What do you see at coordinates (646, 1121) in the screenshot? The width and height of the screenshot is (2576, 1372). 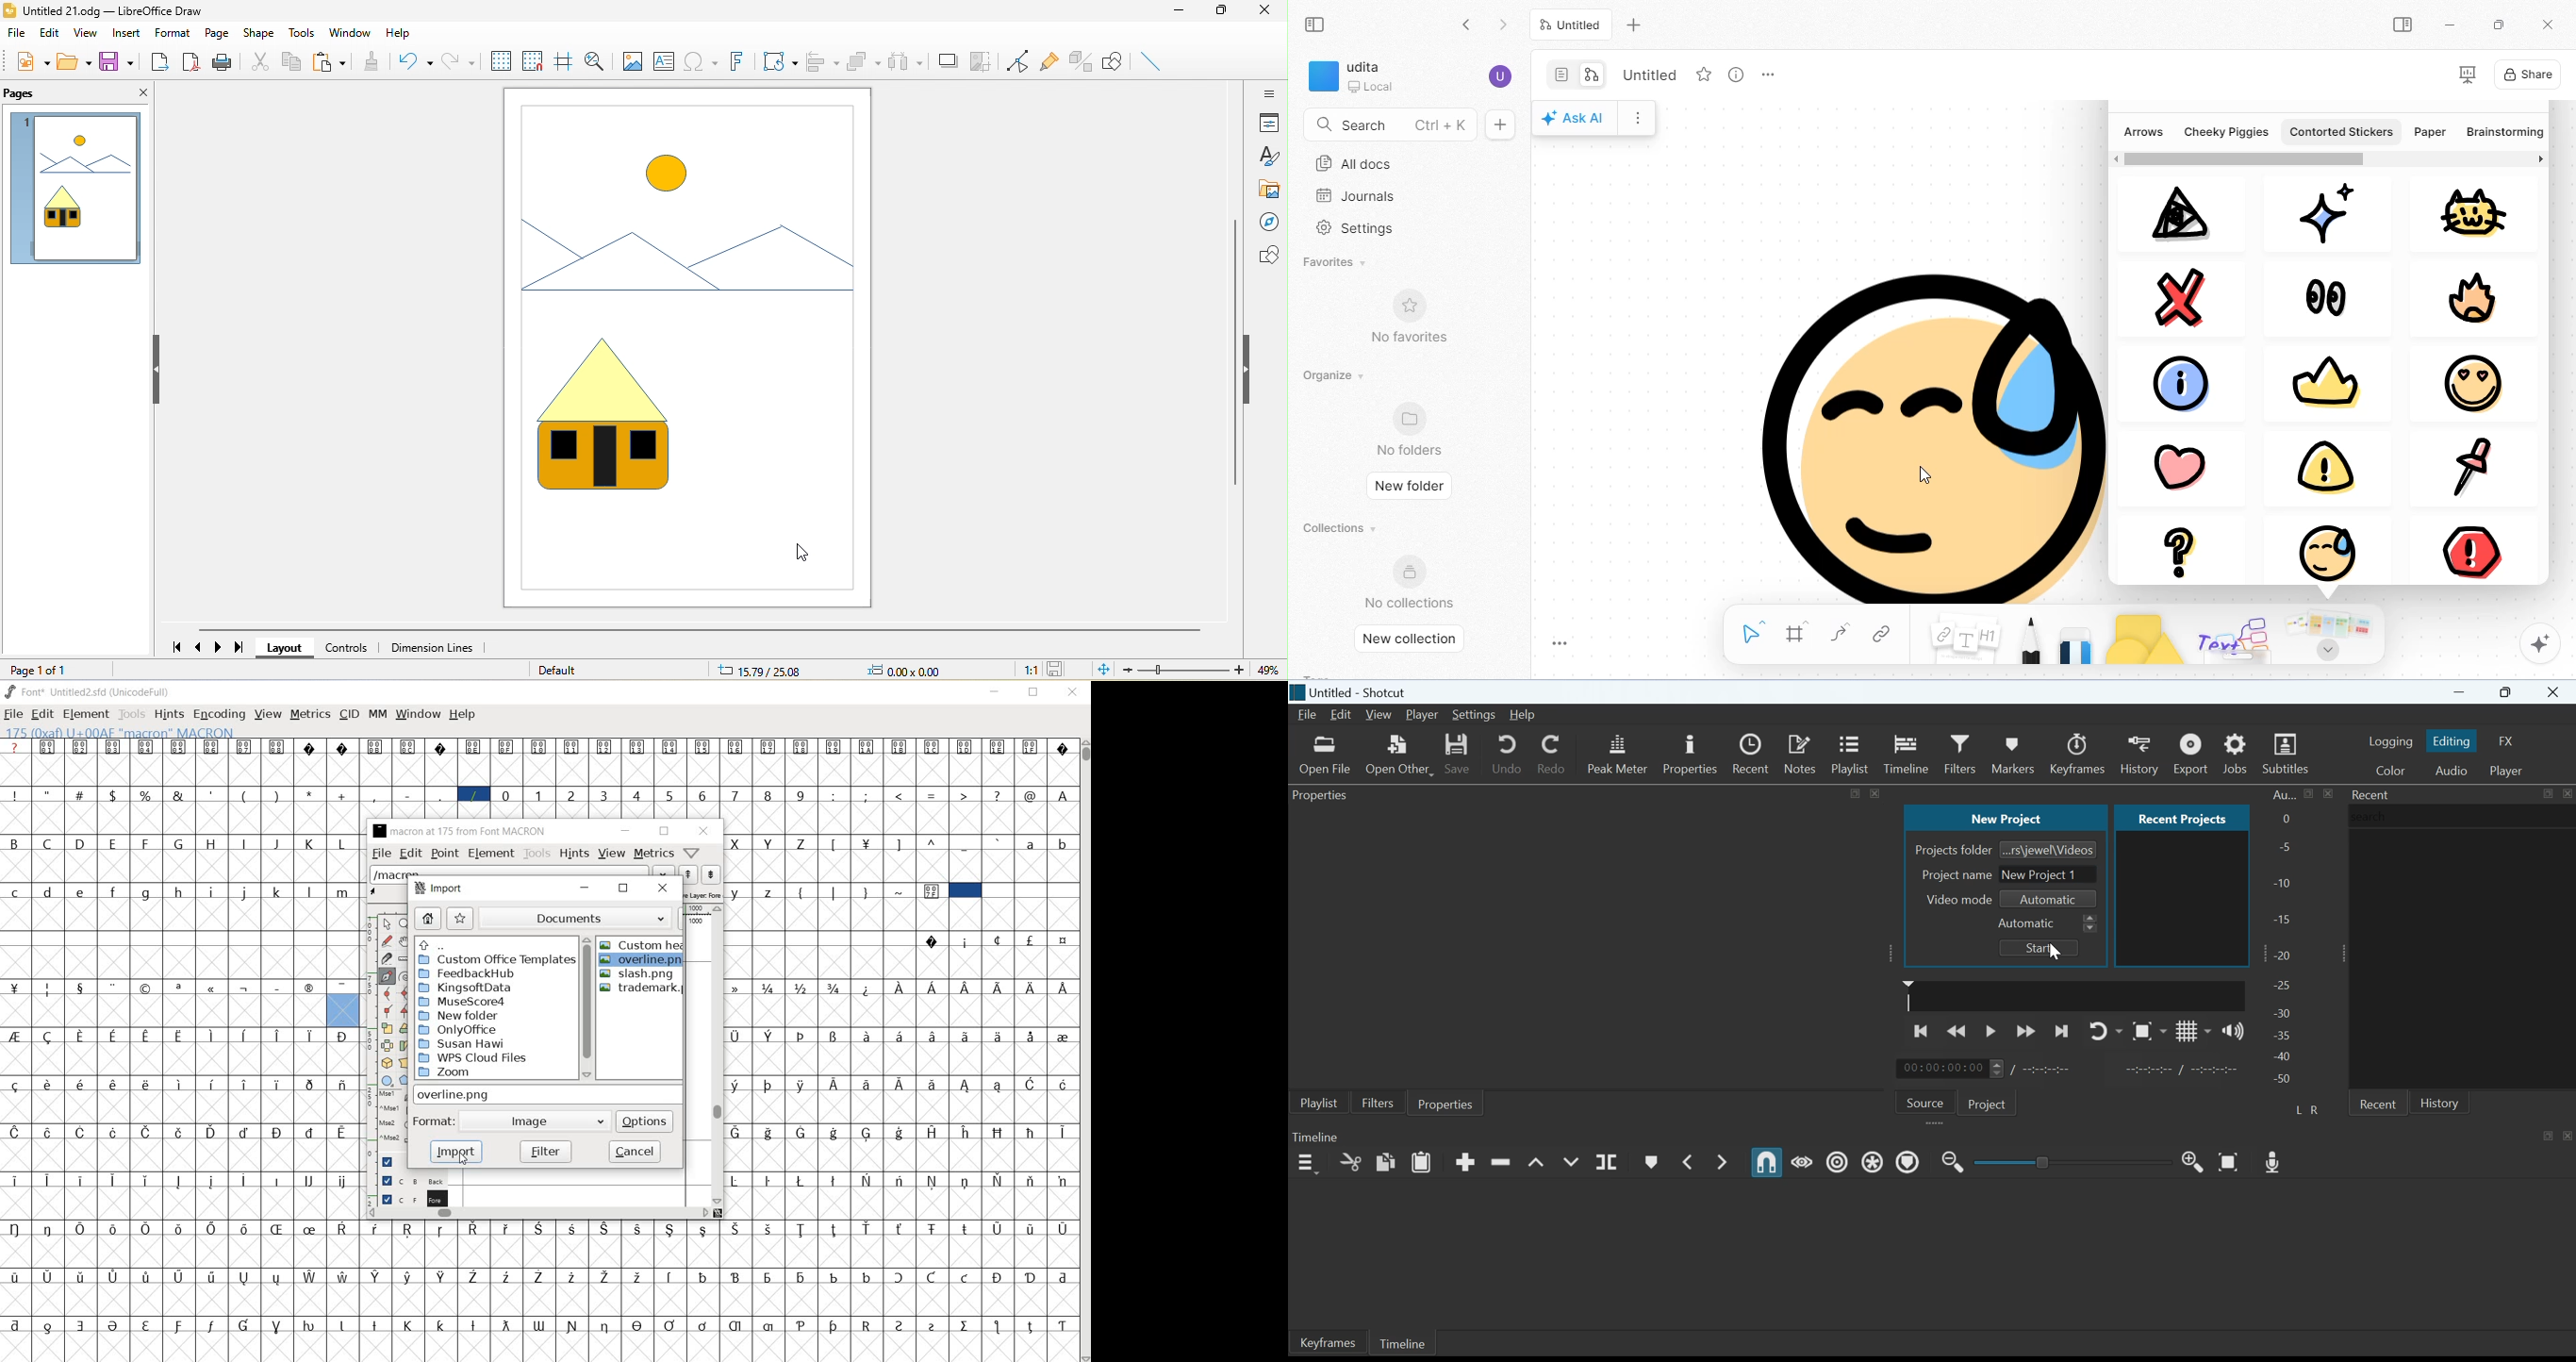 I see `options` at bounding box center [646, 1121].